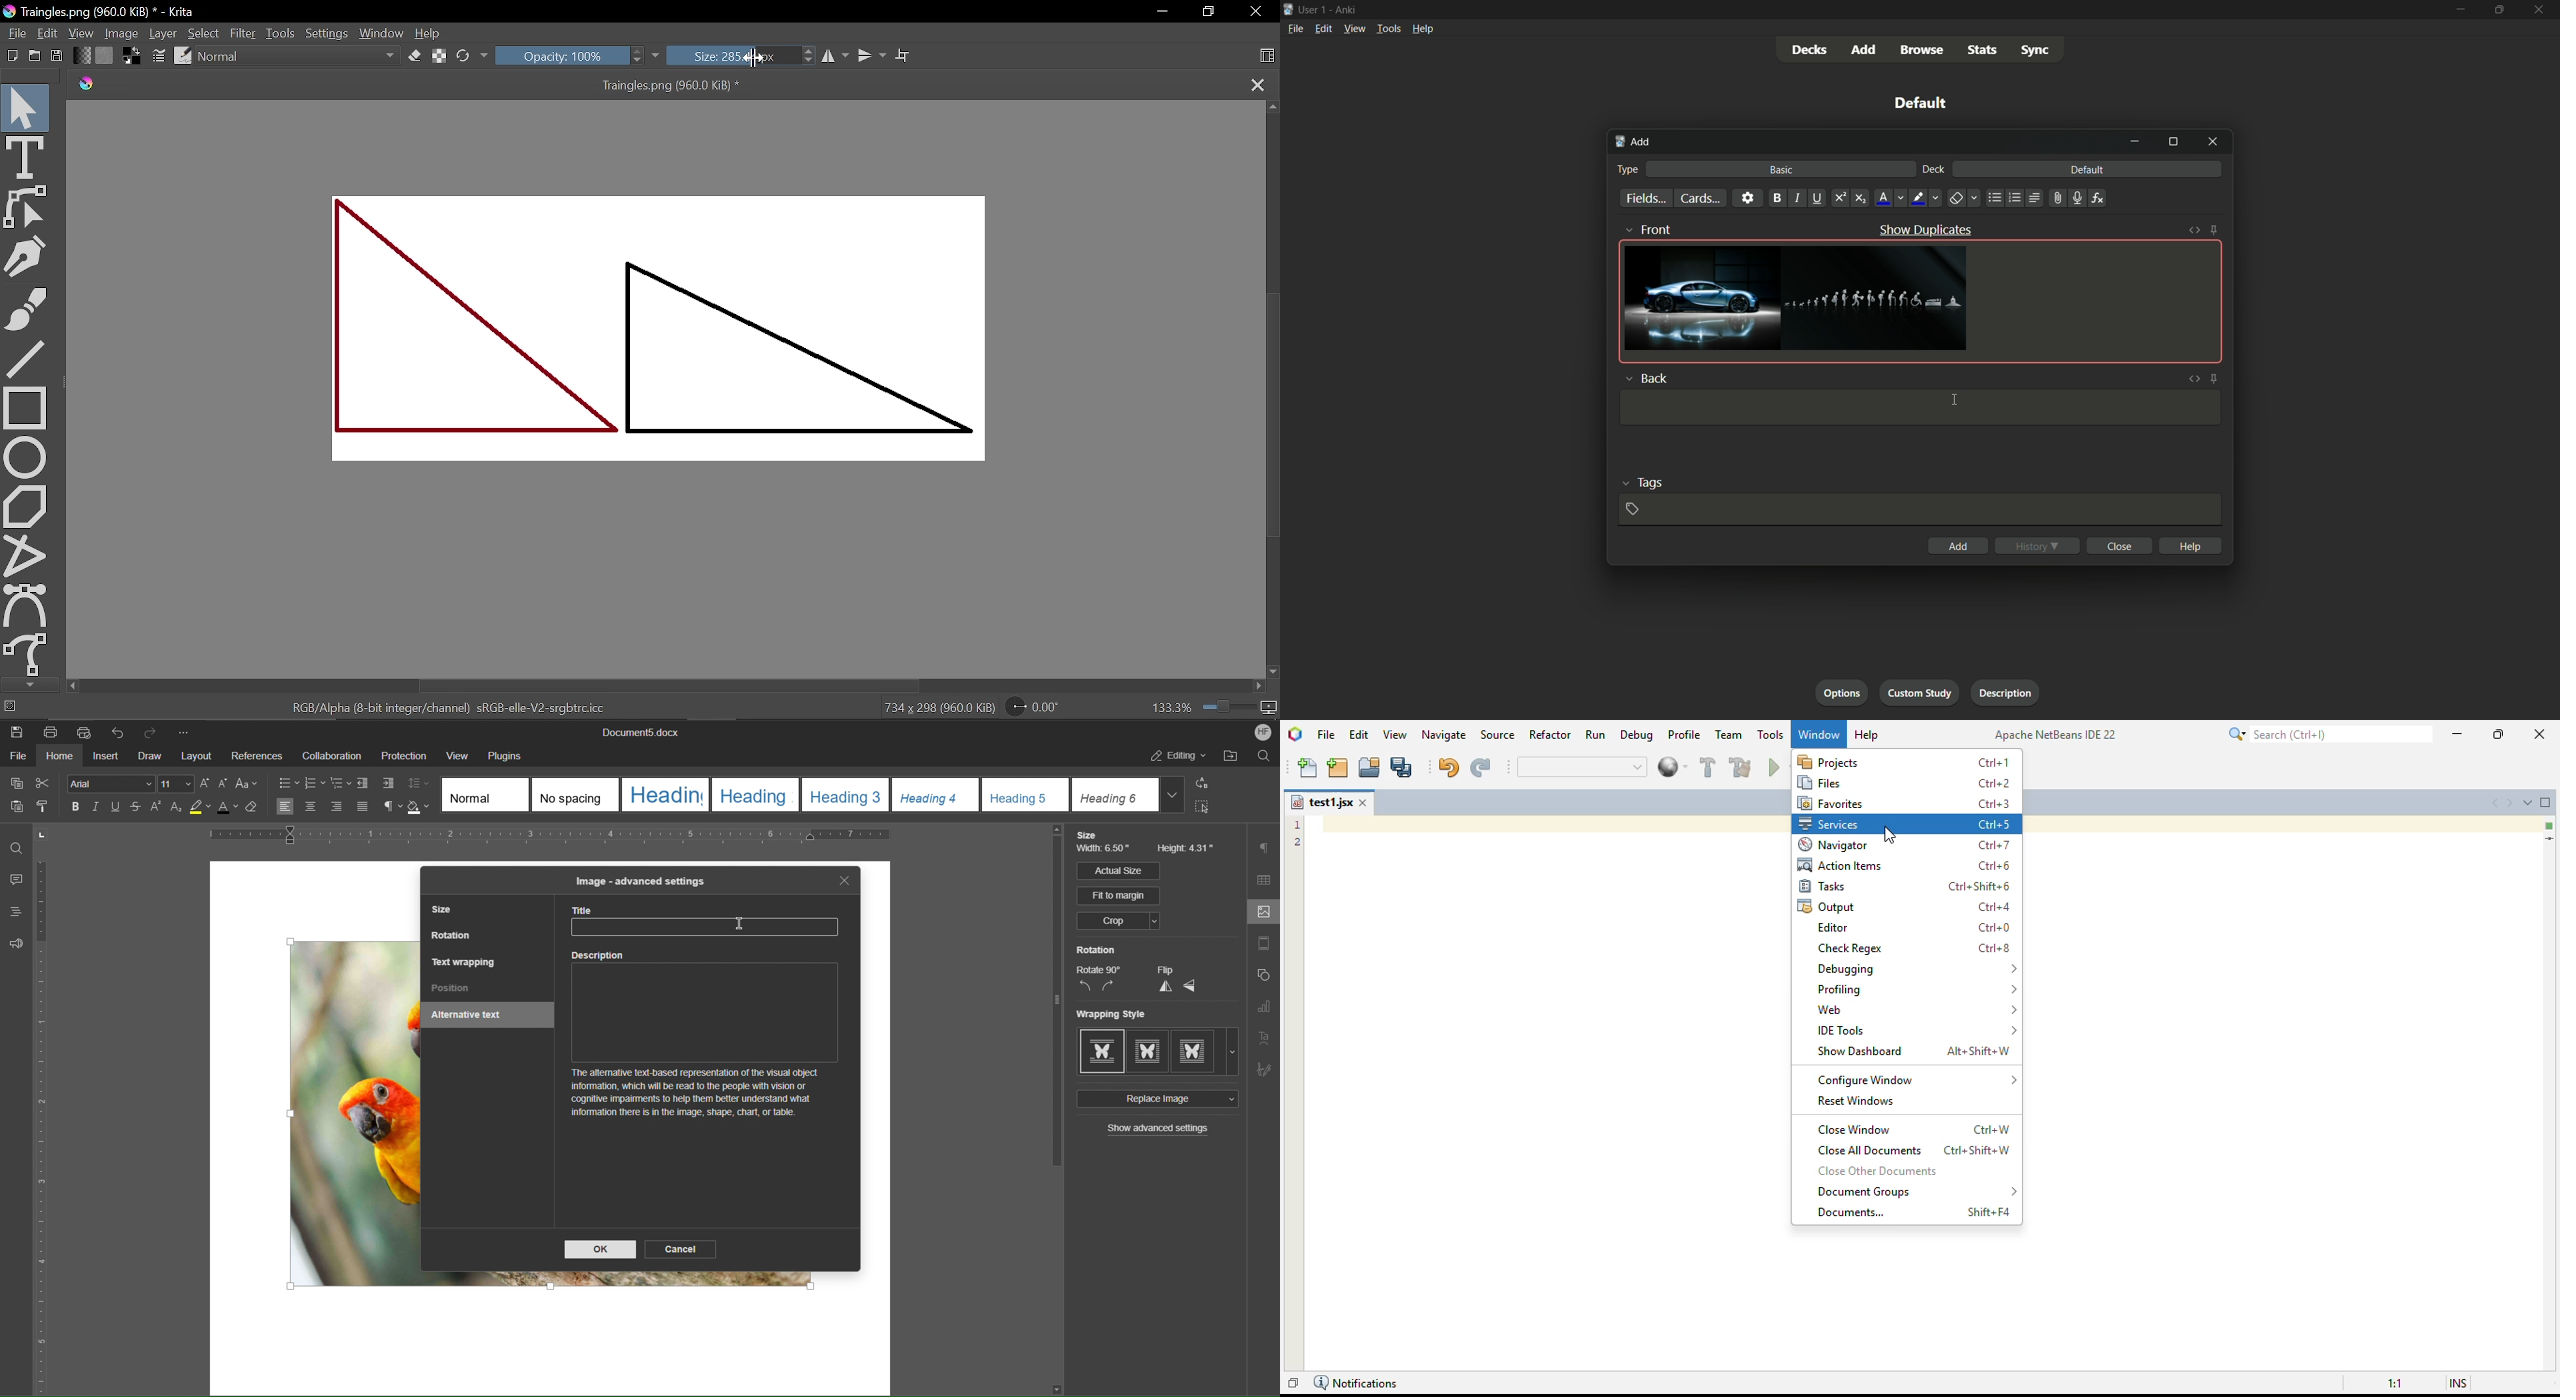 Image resolution: width=2576 pixels, height=1400 pixels. I want to click on close, so click(2539, 733).